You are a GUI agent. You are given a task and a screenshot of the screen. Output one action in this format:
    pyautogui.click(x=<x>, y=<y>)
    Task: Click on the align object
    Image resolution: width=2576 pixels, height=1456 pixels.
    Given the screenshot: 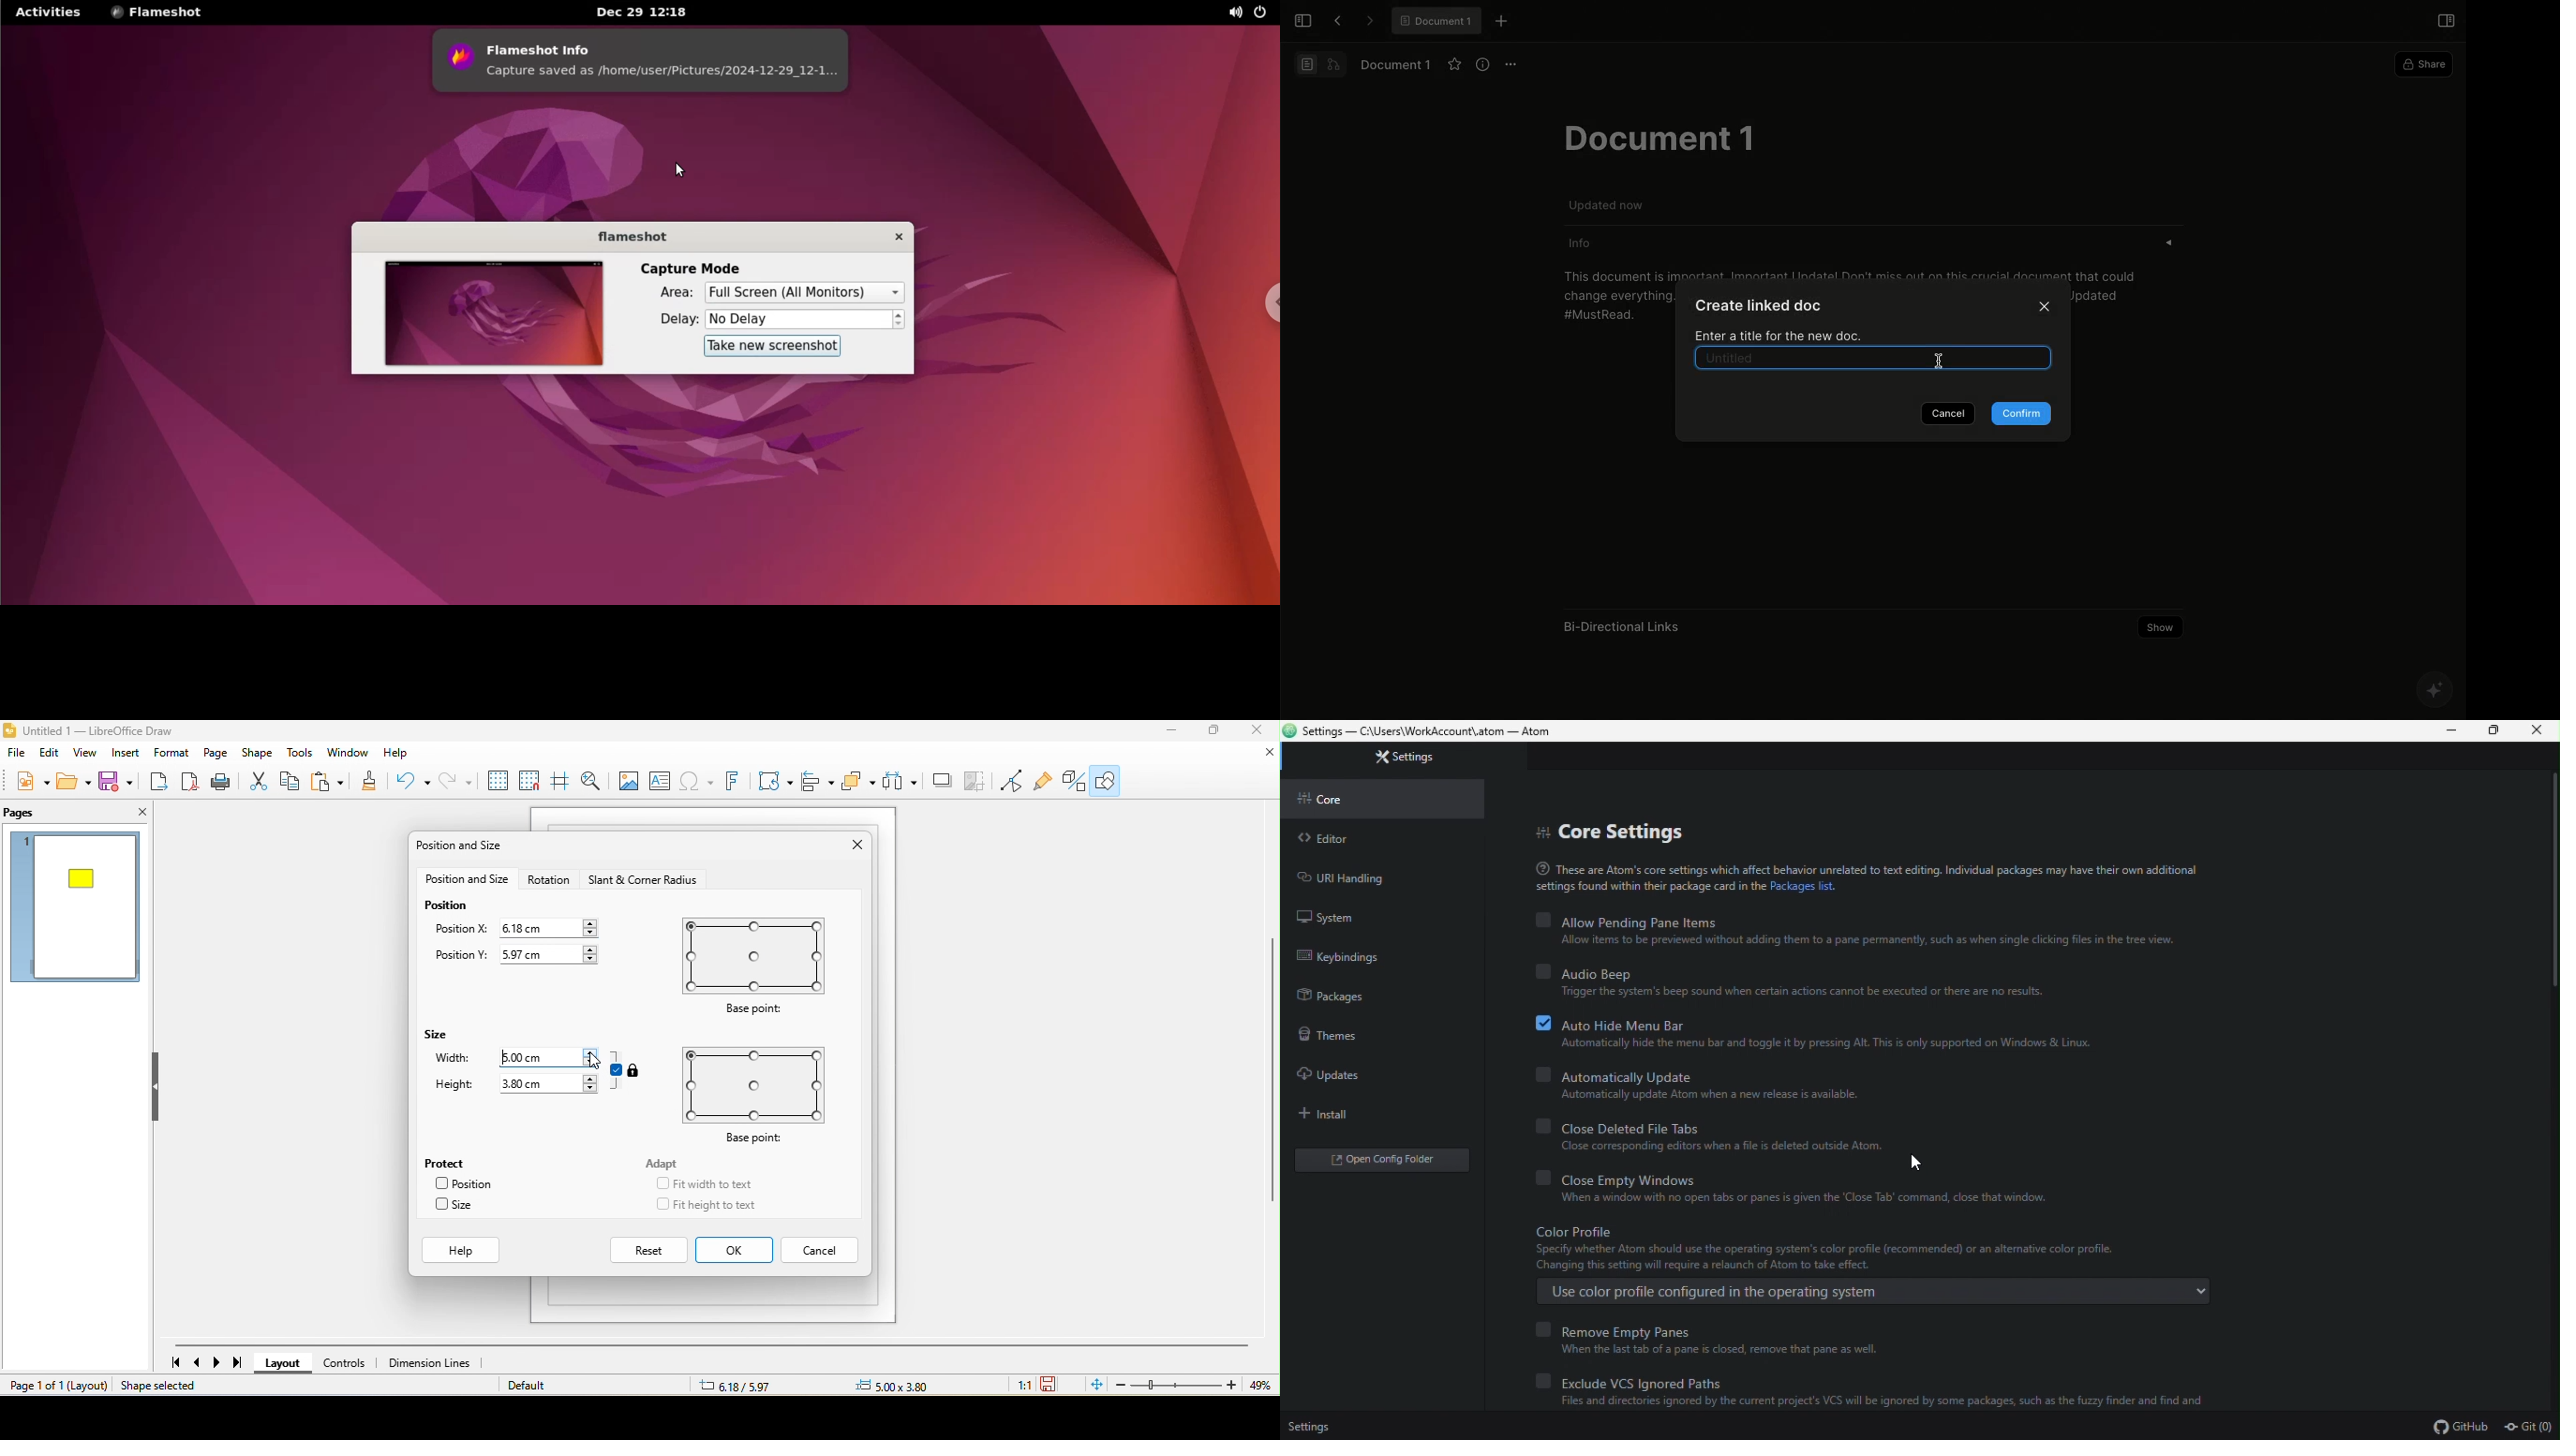 What is the action you would take?
    pyautogui.click(x=819, y=783)
    